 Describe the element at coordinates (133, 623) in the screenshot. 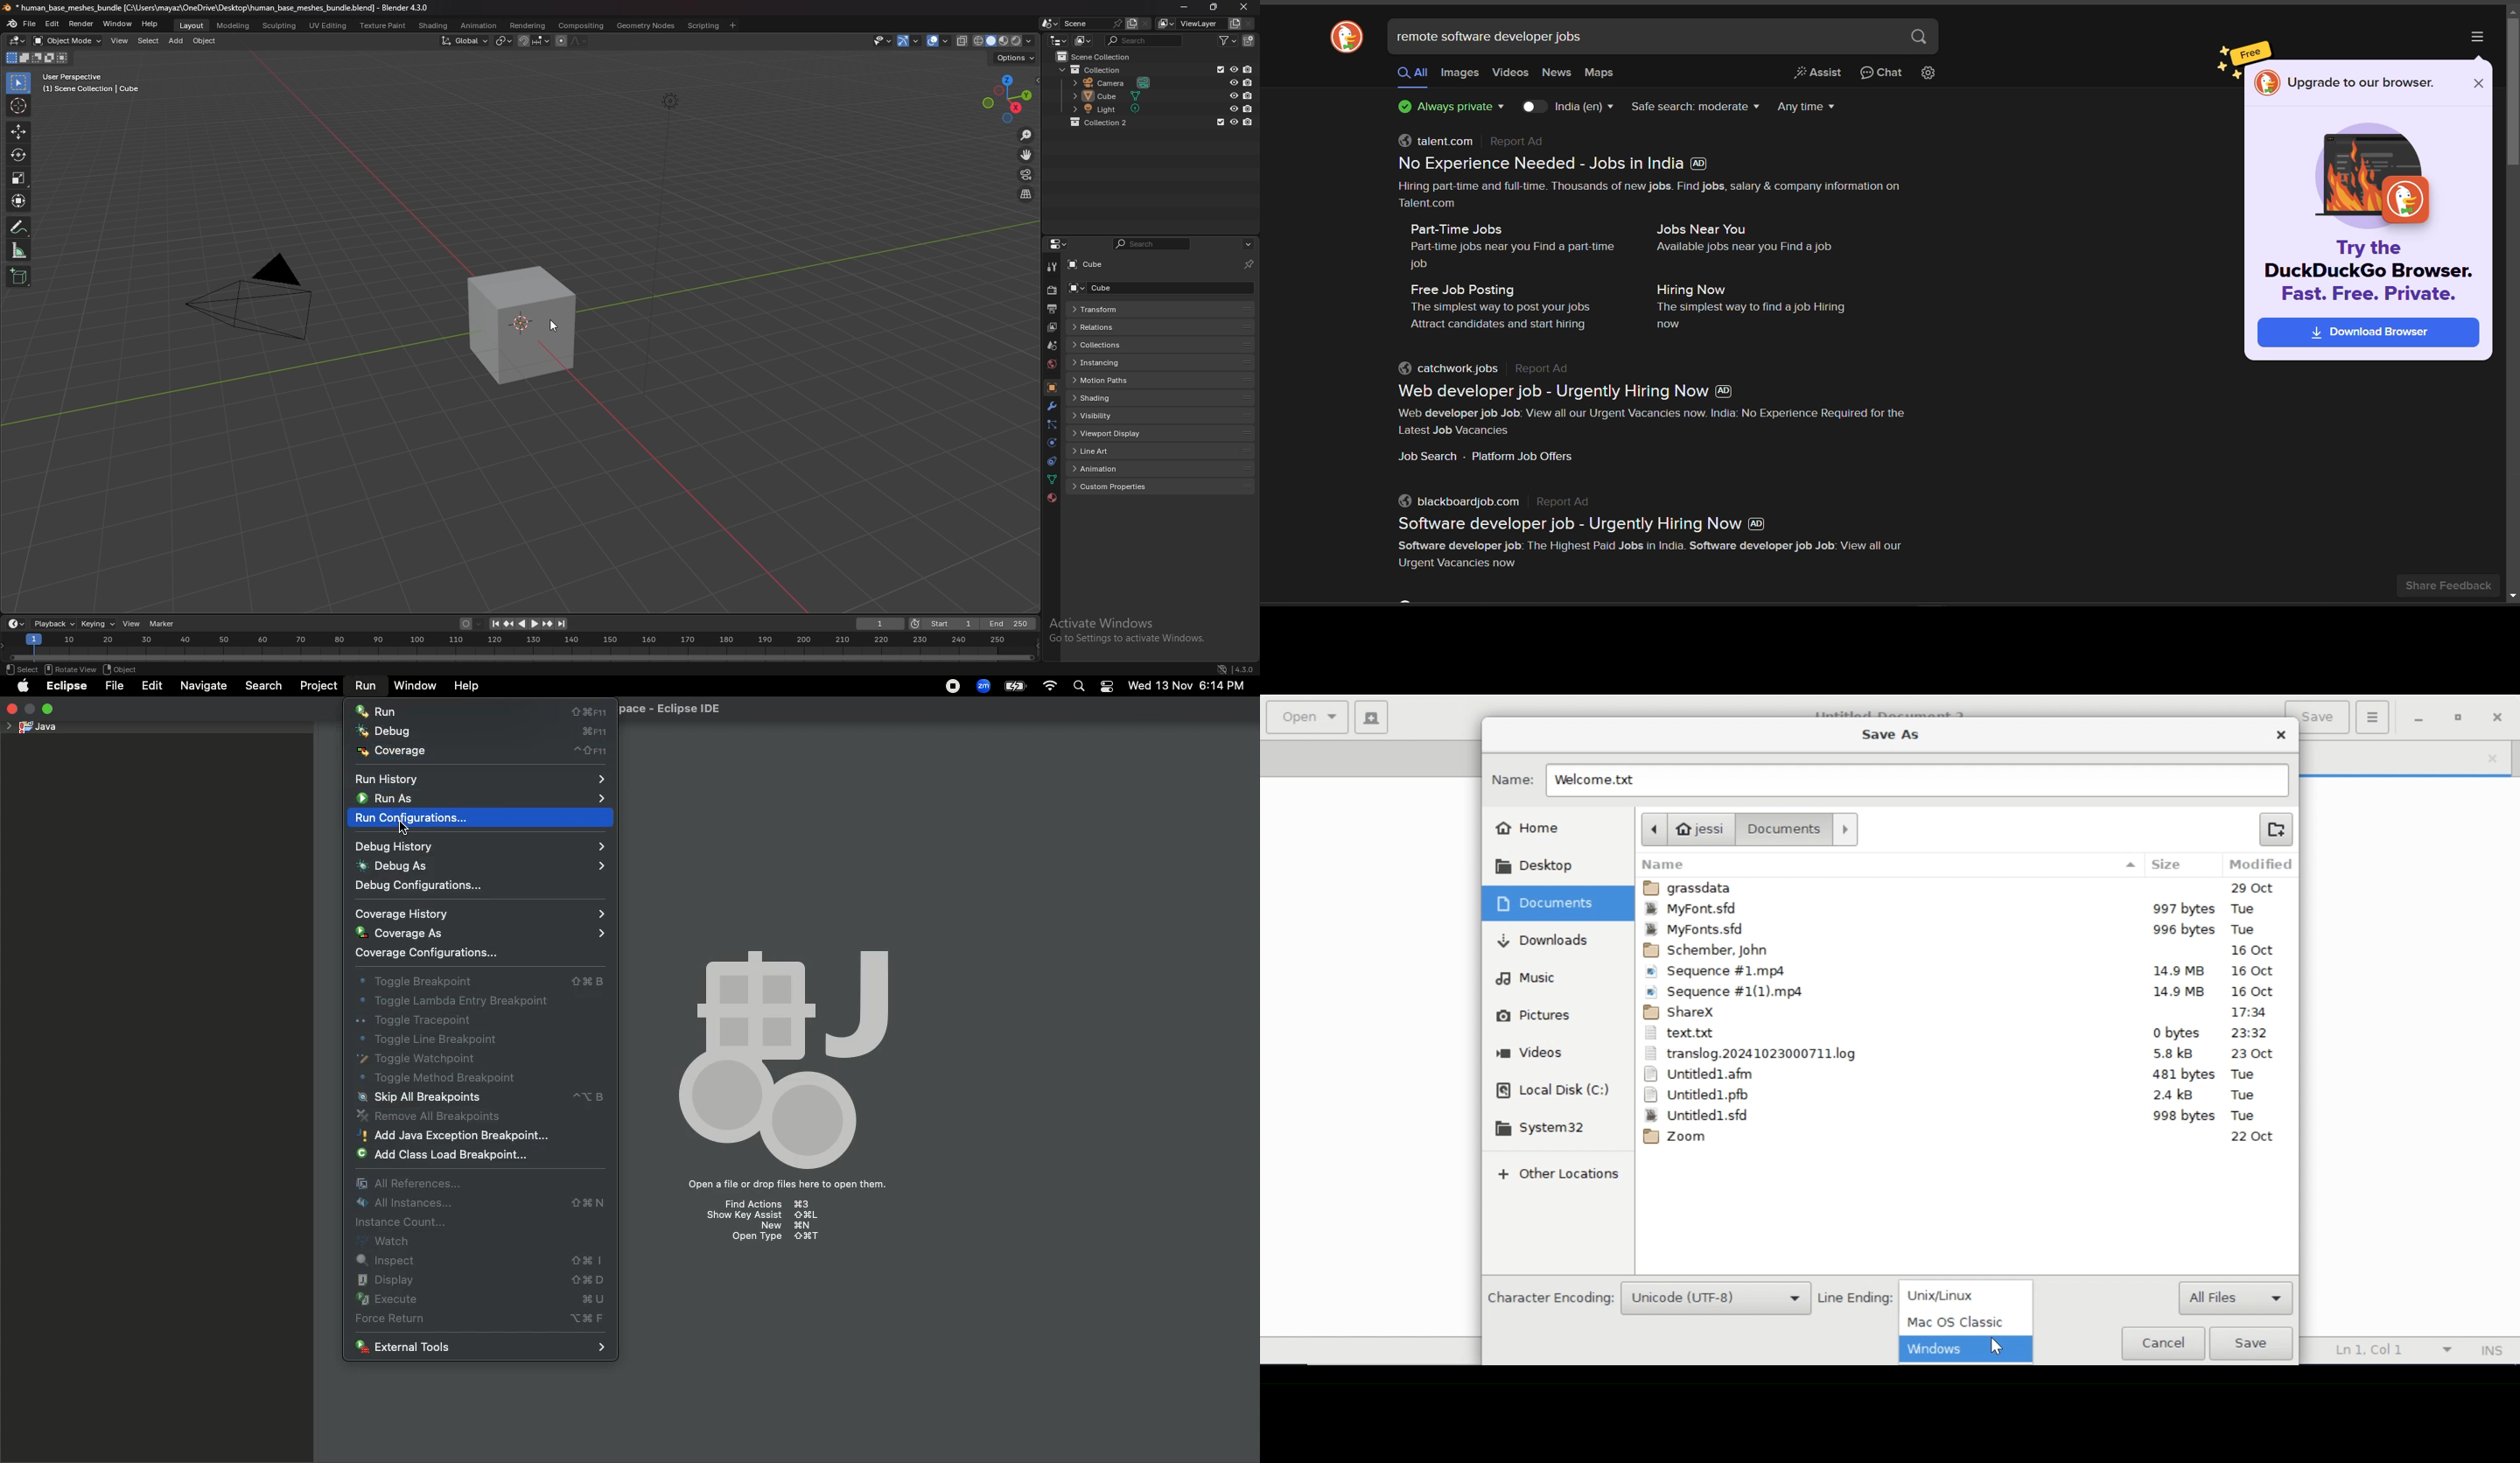

I see `view` at that location.